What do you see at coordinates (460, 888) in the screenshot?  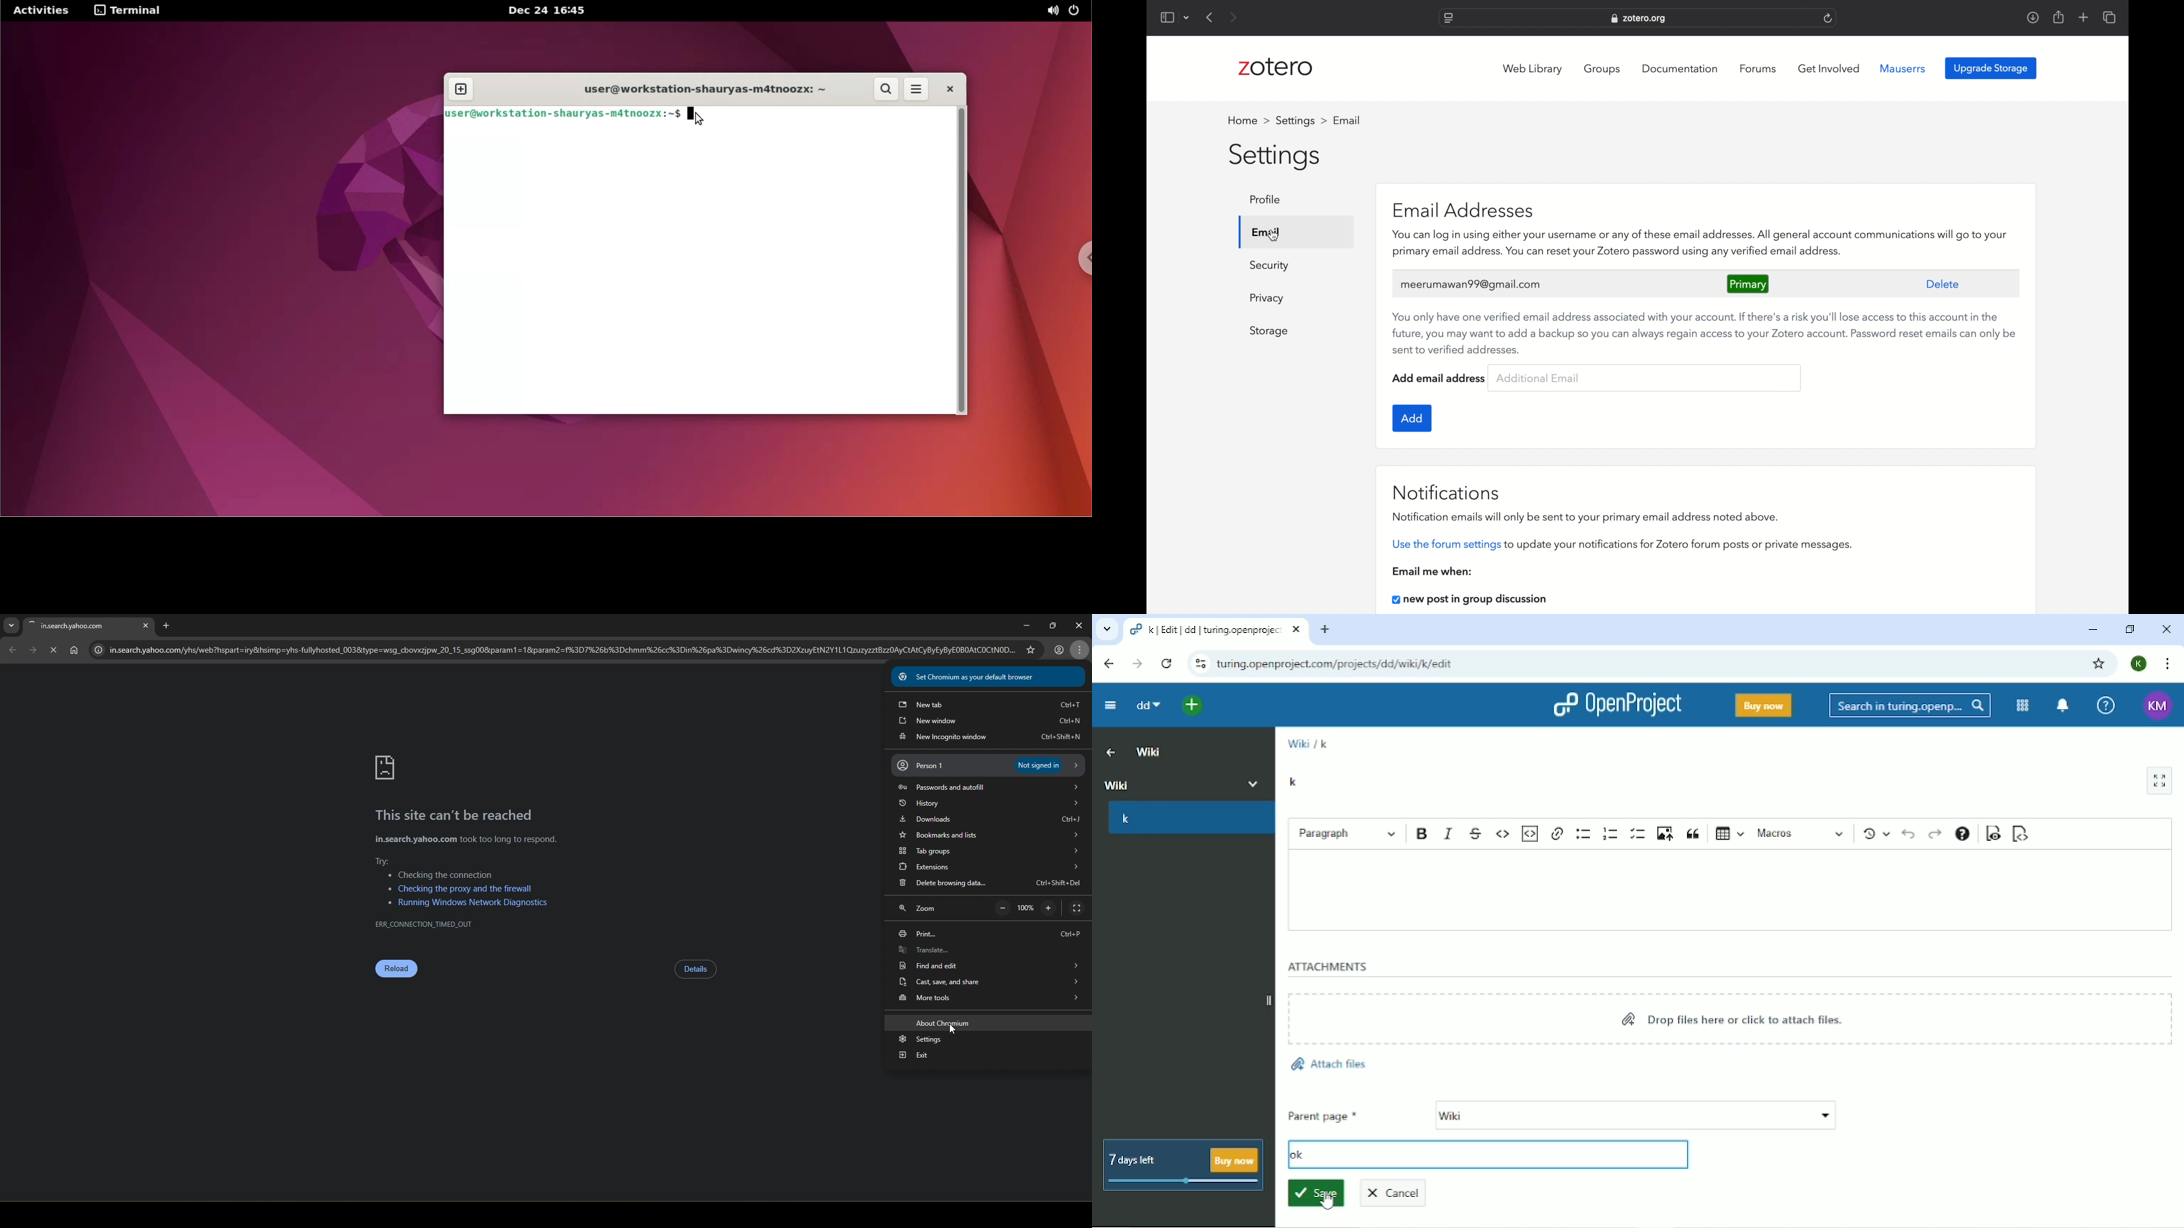 I see `checking the proxy and the firewall` at bounding box center [460, 888].